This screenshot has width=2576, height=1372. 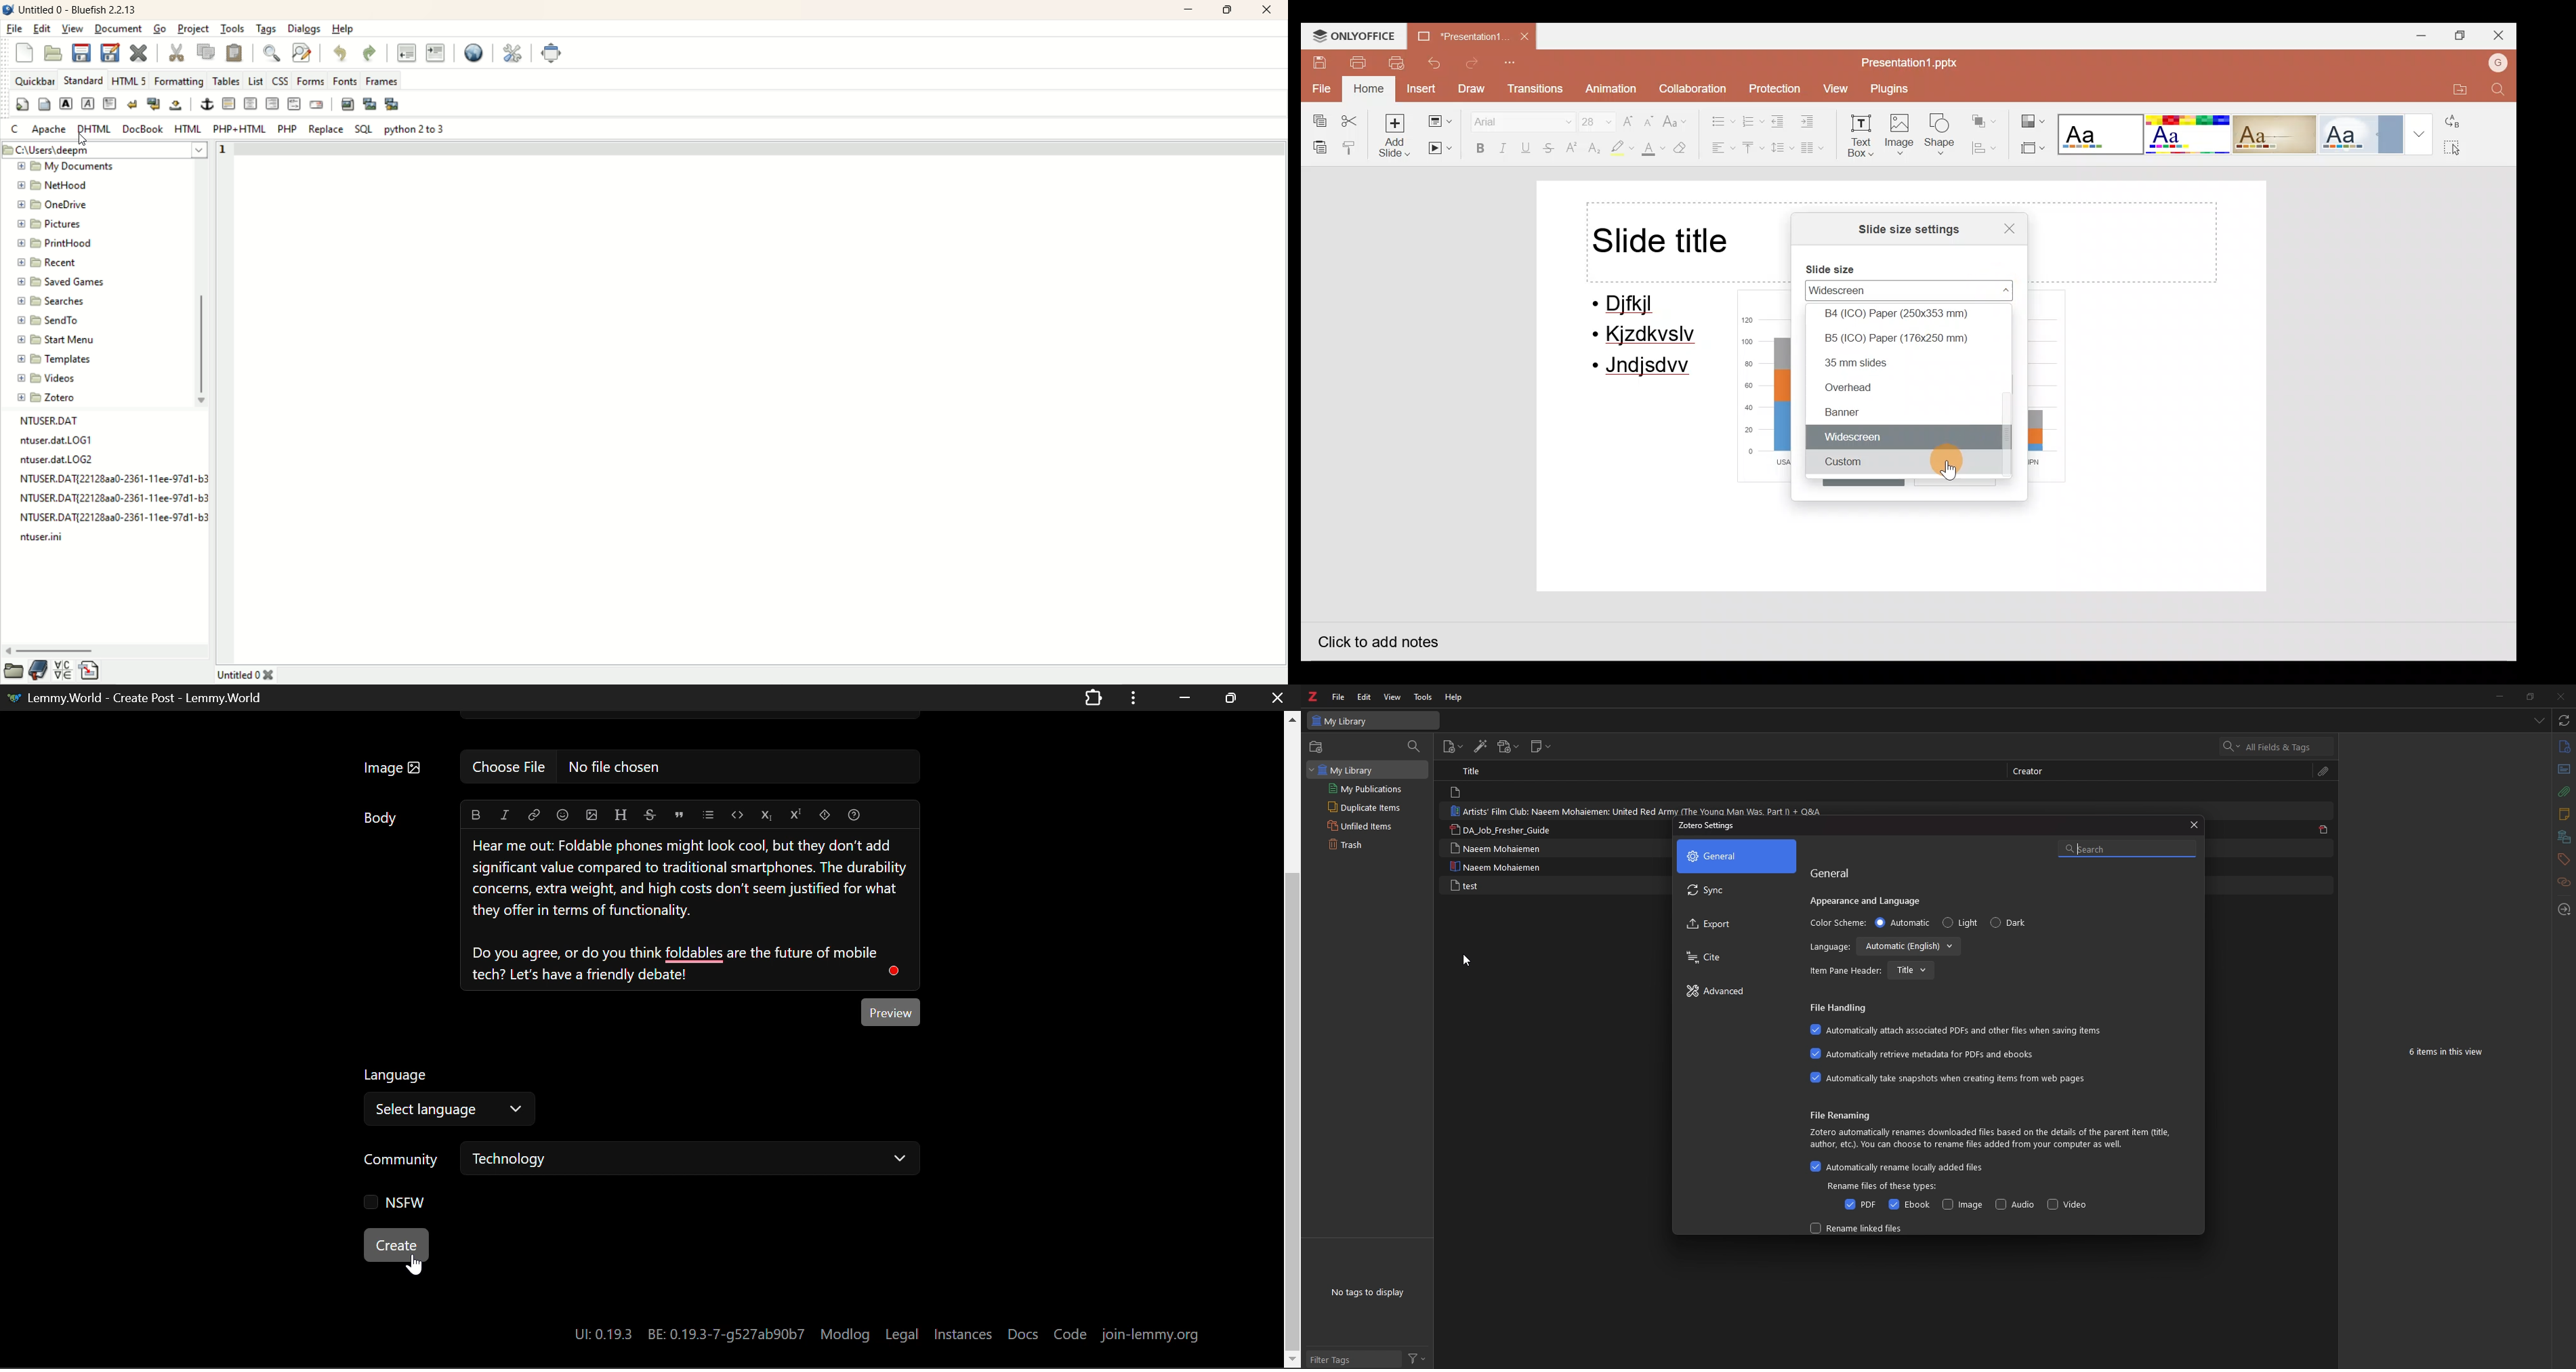 I want to click on zotero, so click(x=49, y=395).